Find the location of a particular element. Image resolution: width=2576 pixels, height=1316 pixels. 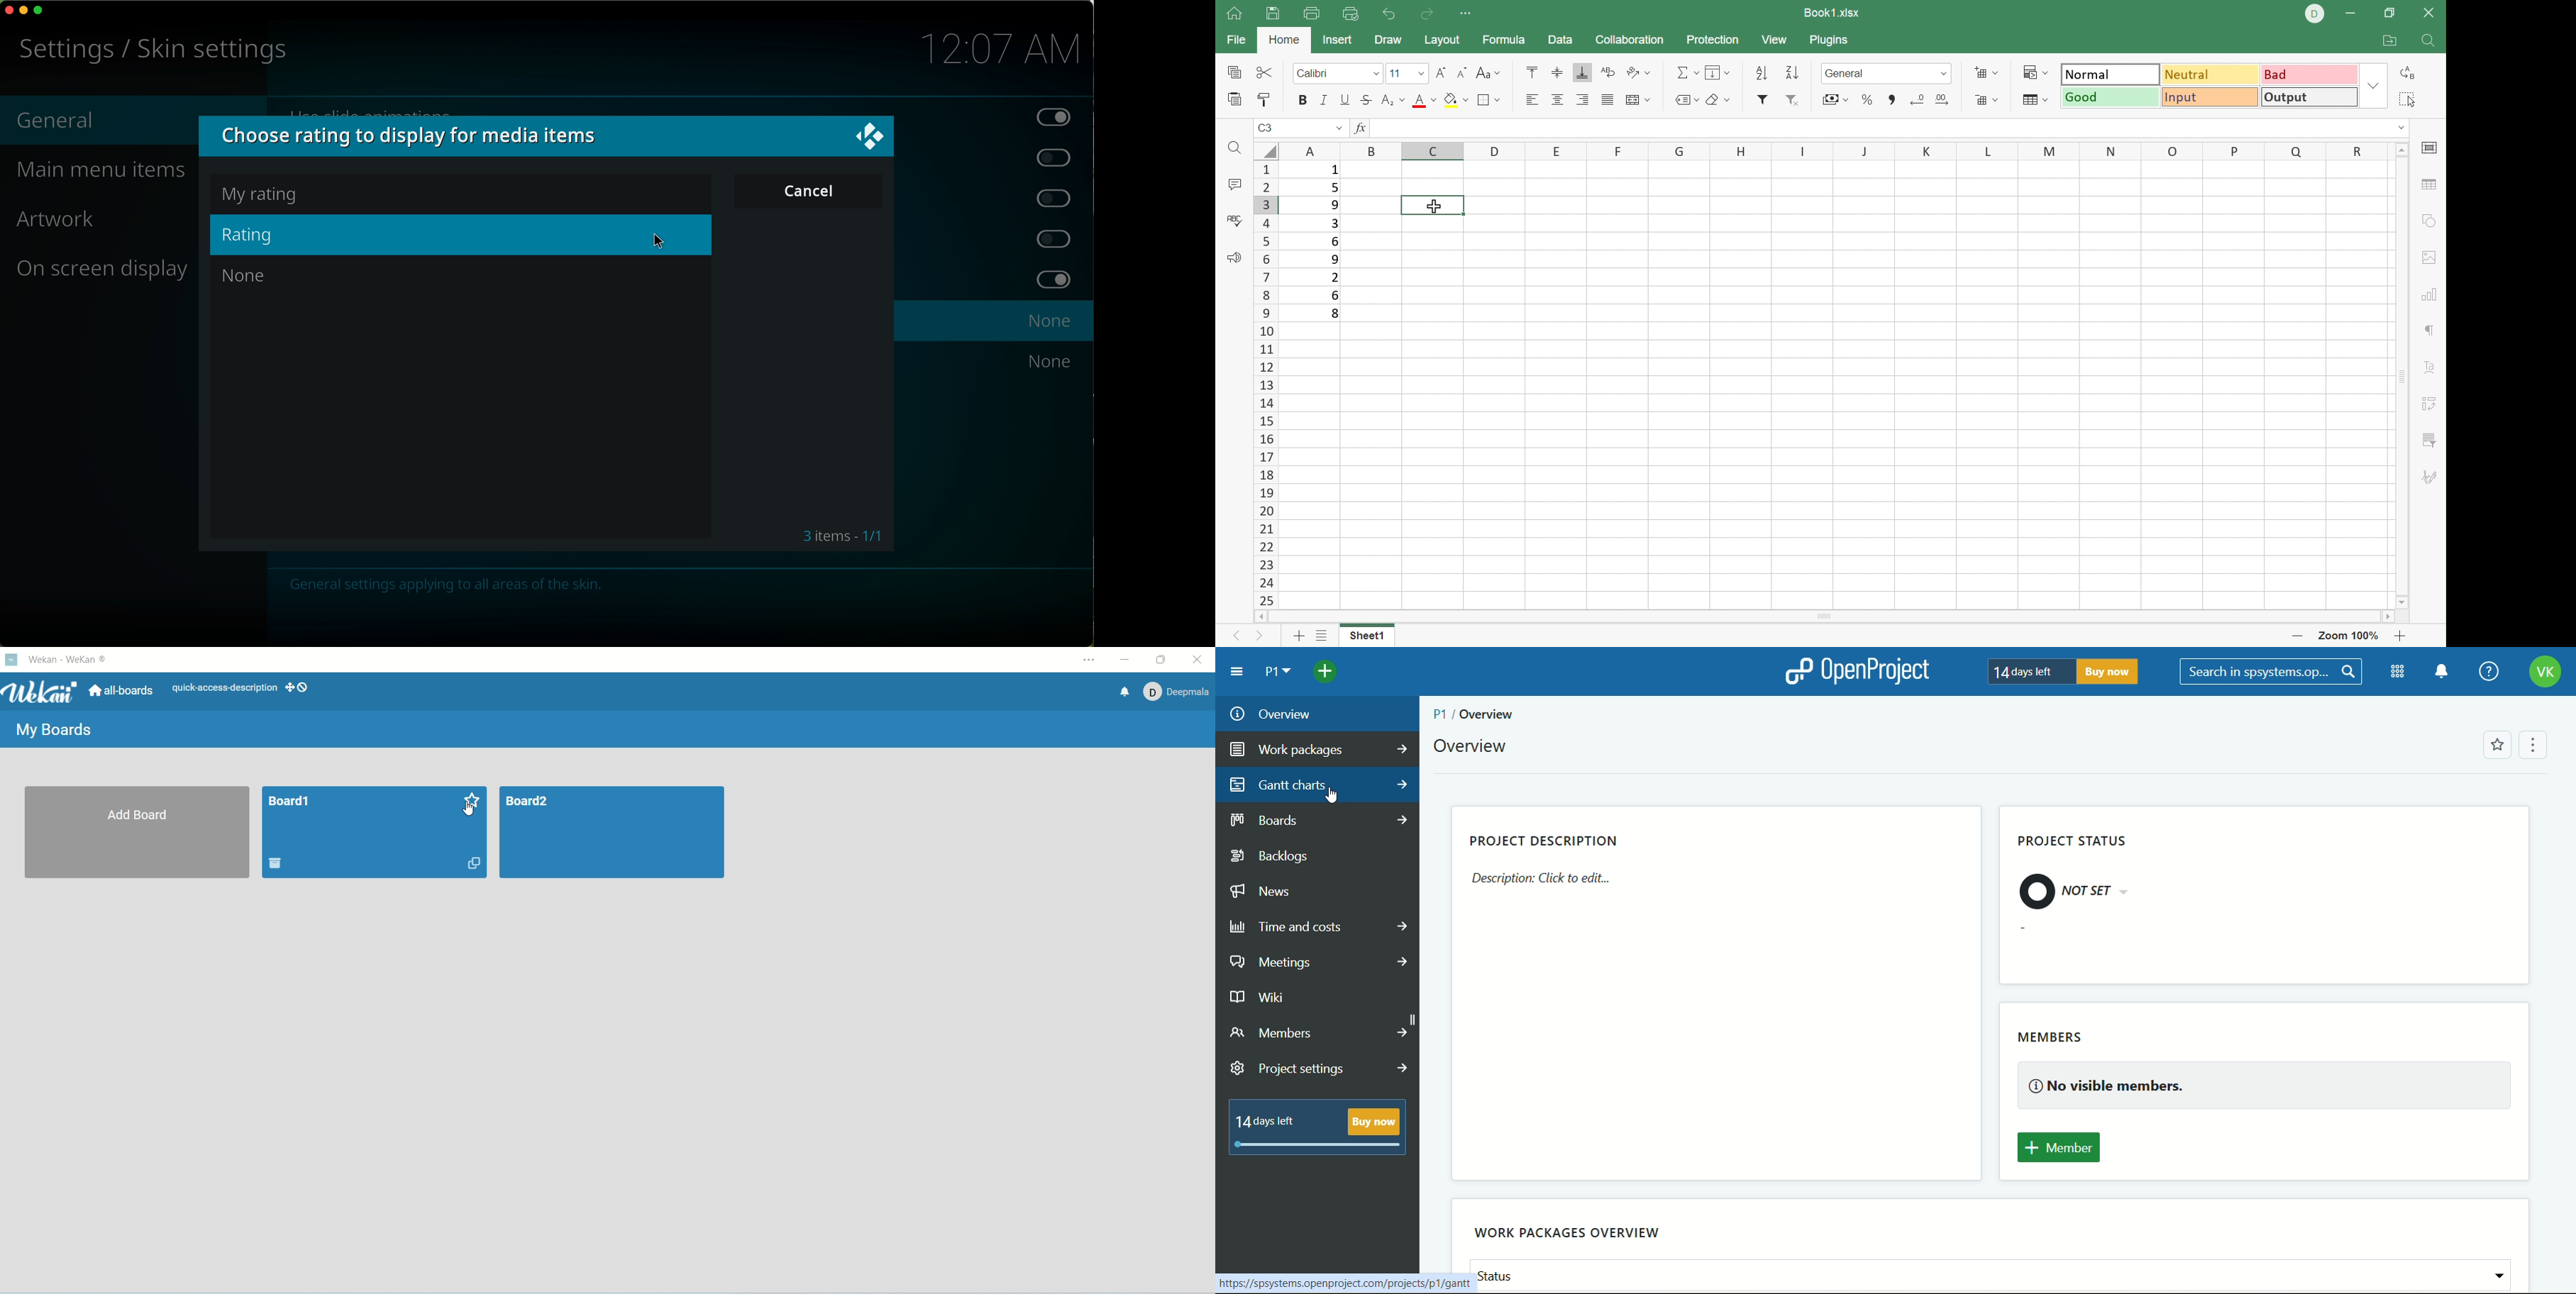

enable auto scrolling for plot and review is located at coordinates (1046, 157).